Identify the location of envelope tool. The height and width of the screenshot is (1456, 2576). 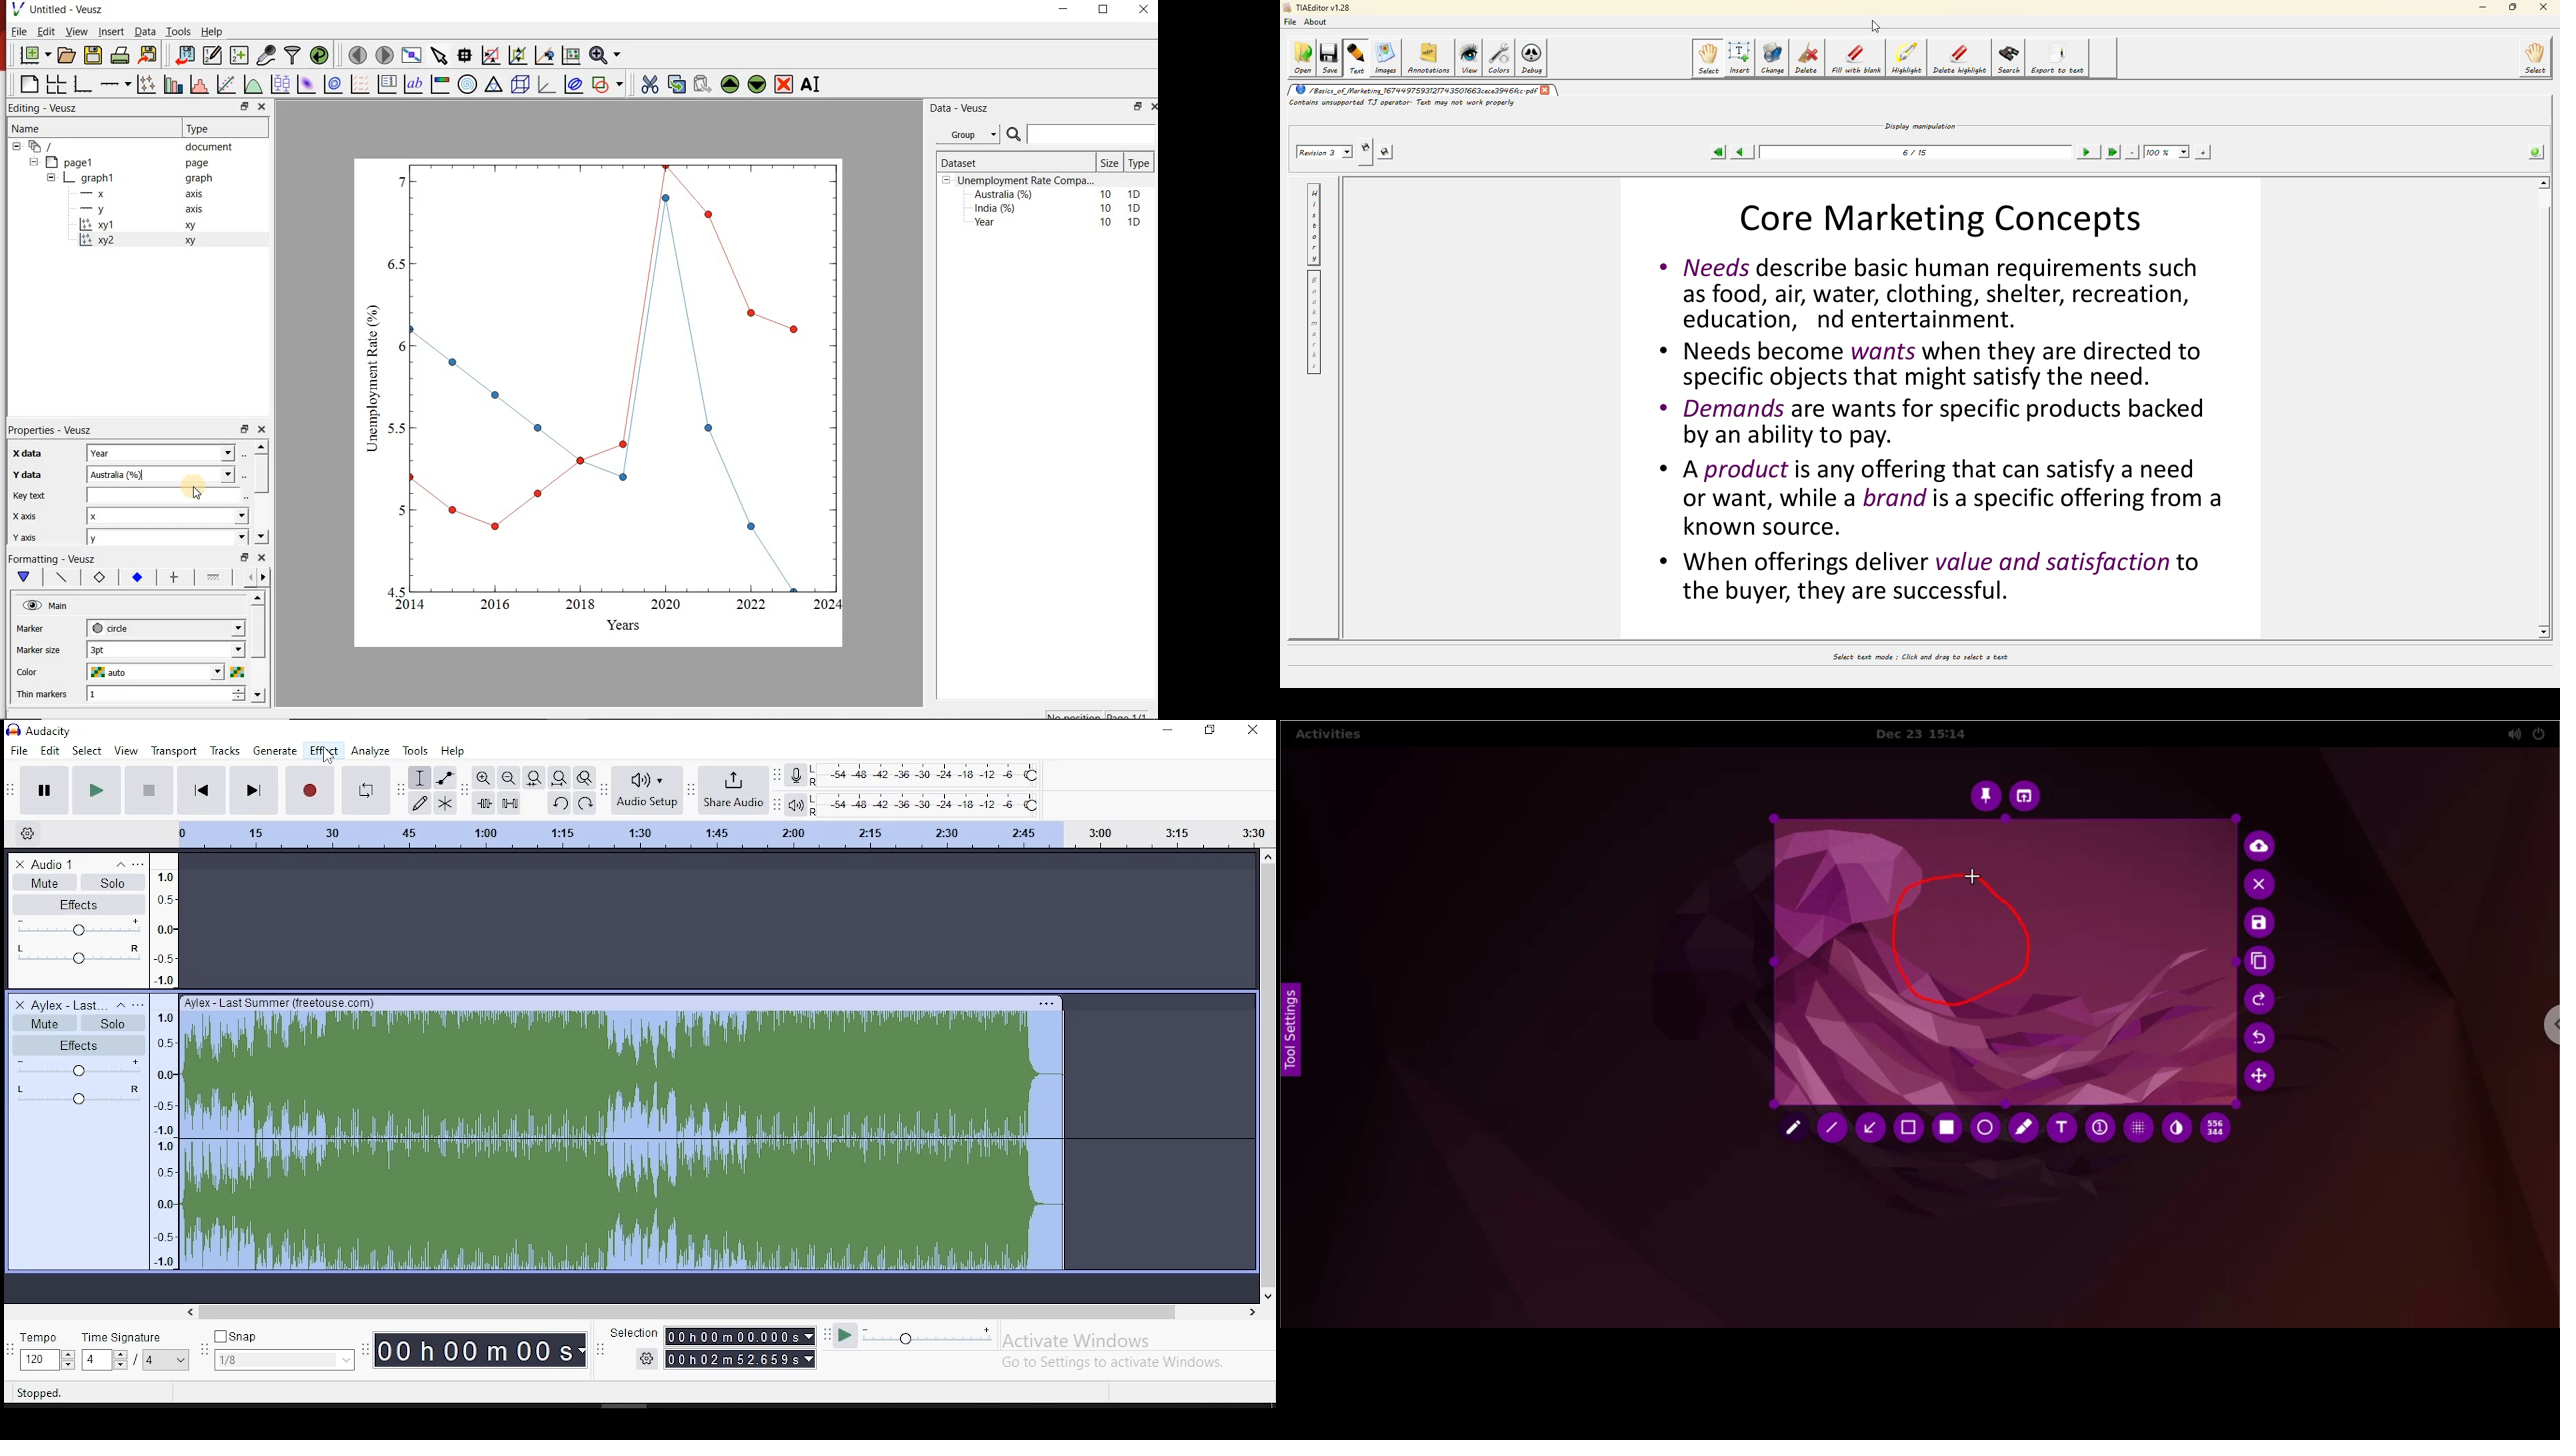
(444, 778).